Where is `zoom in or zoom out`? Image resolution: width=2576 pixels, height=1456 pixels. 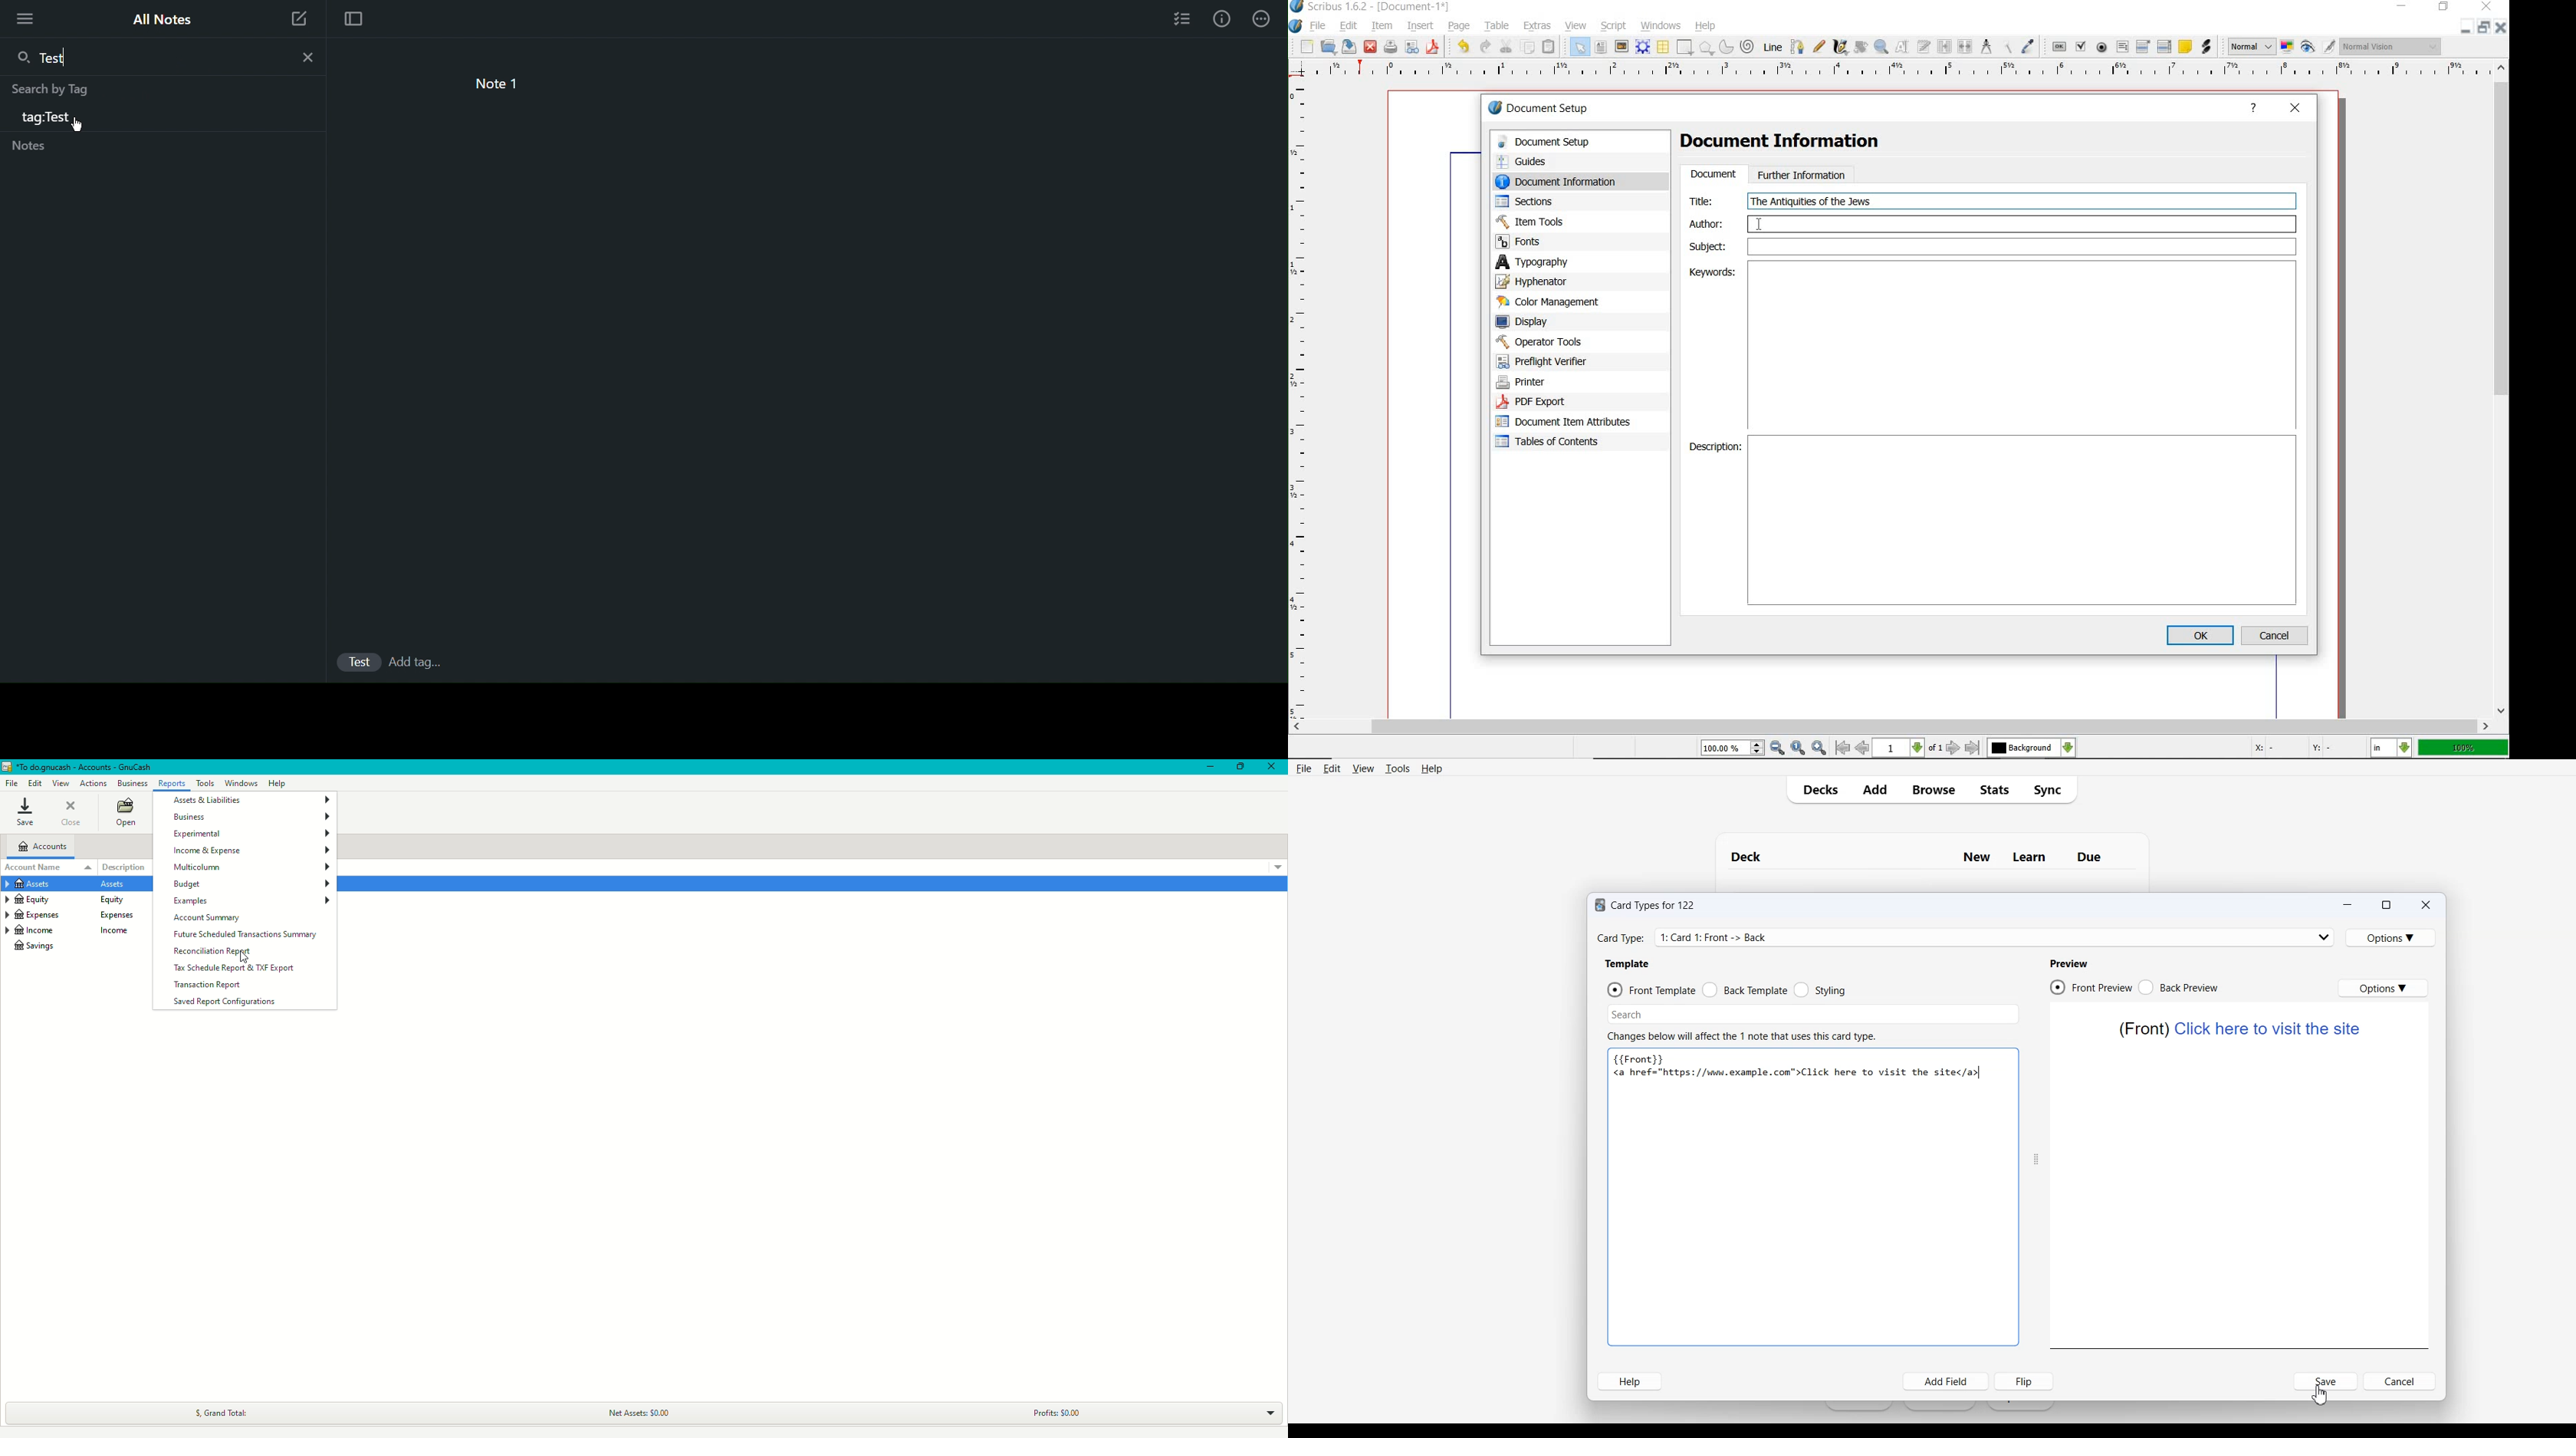
zoom in or zoom out is located at coordinates (1881, 48).